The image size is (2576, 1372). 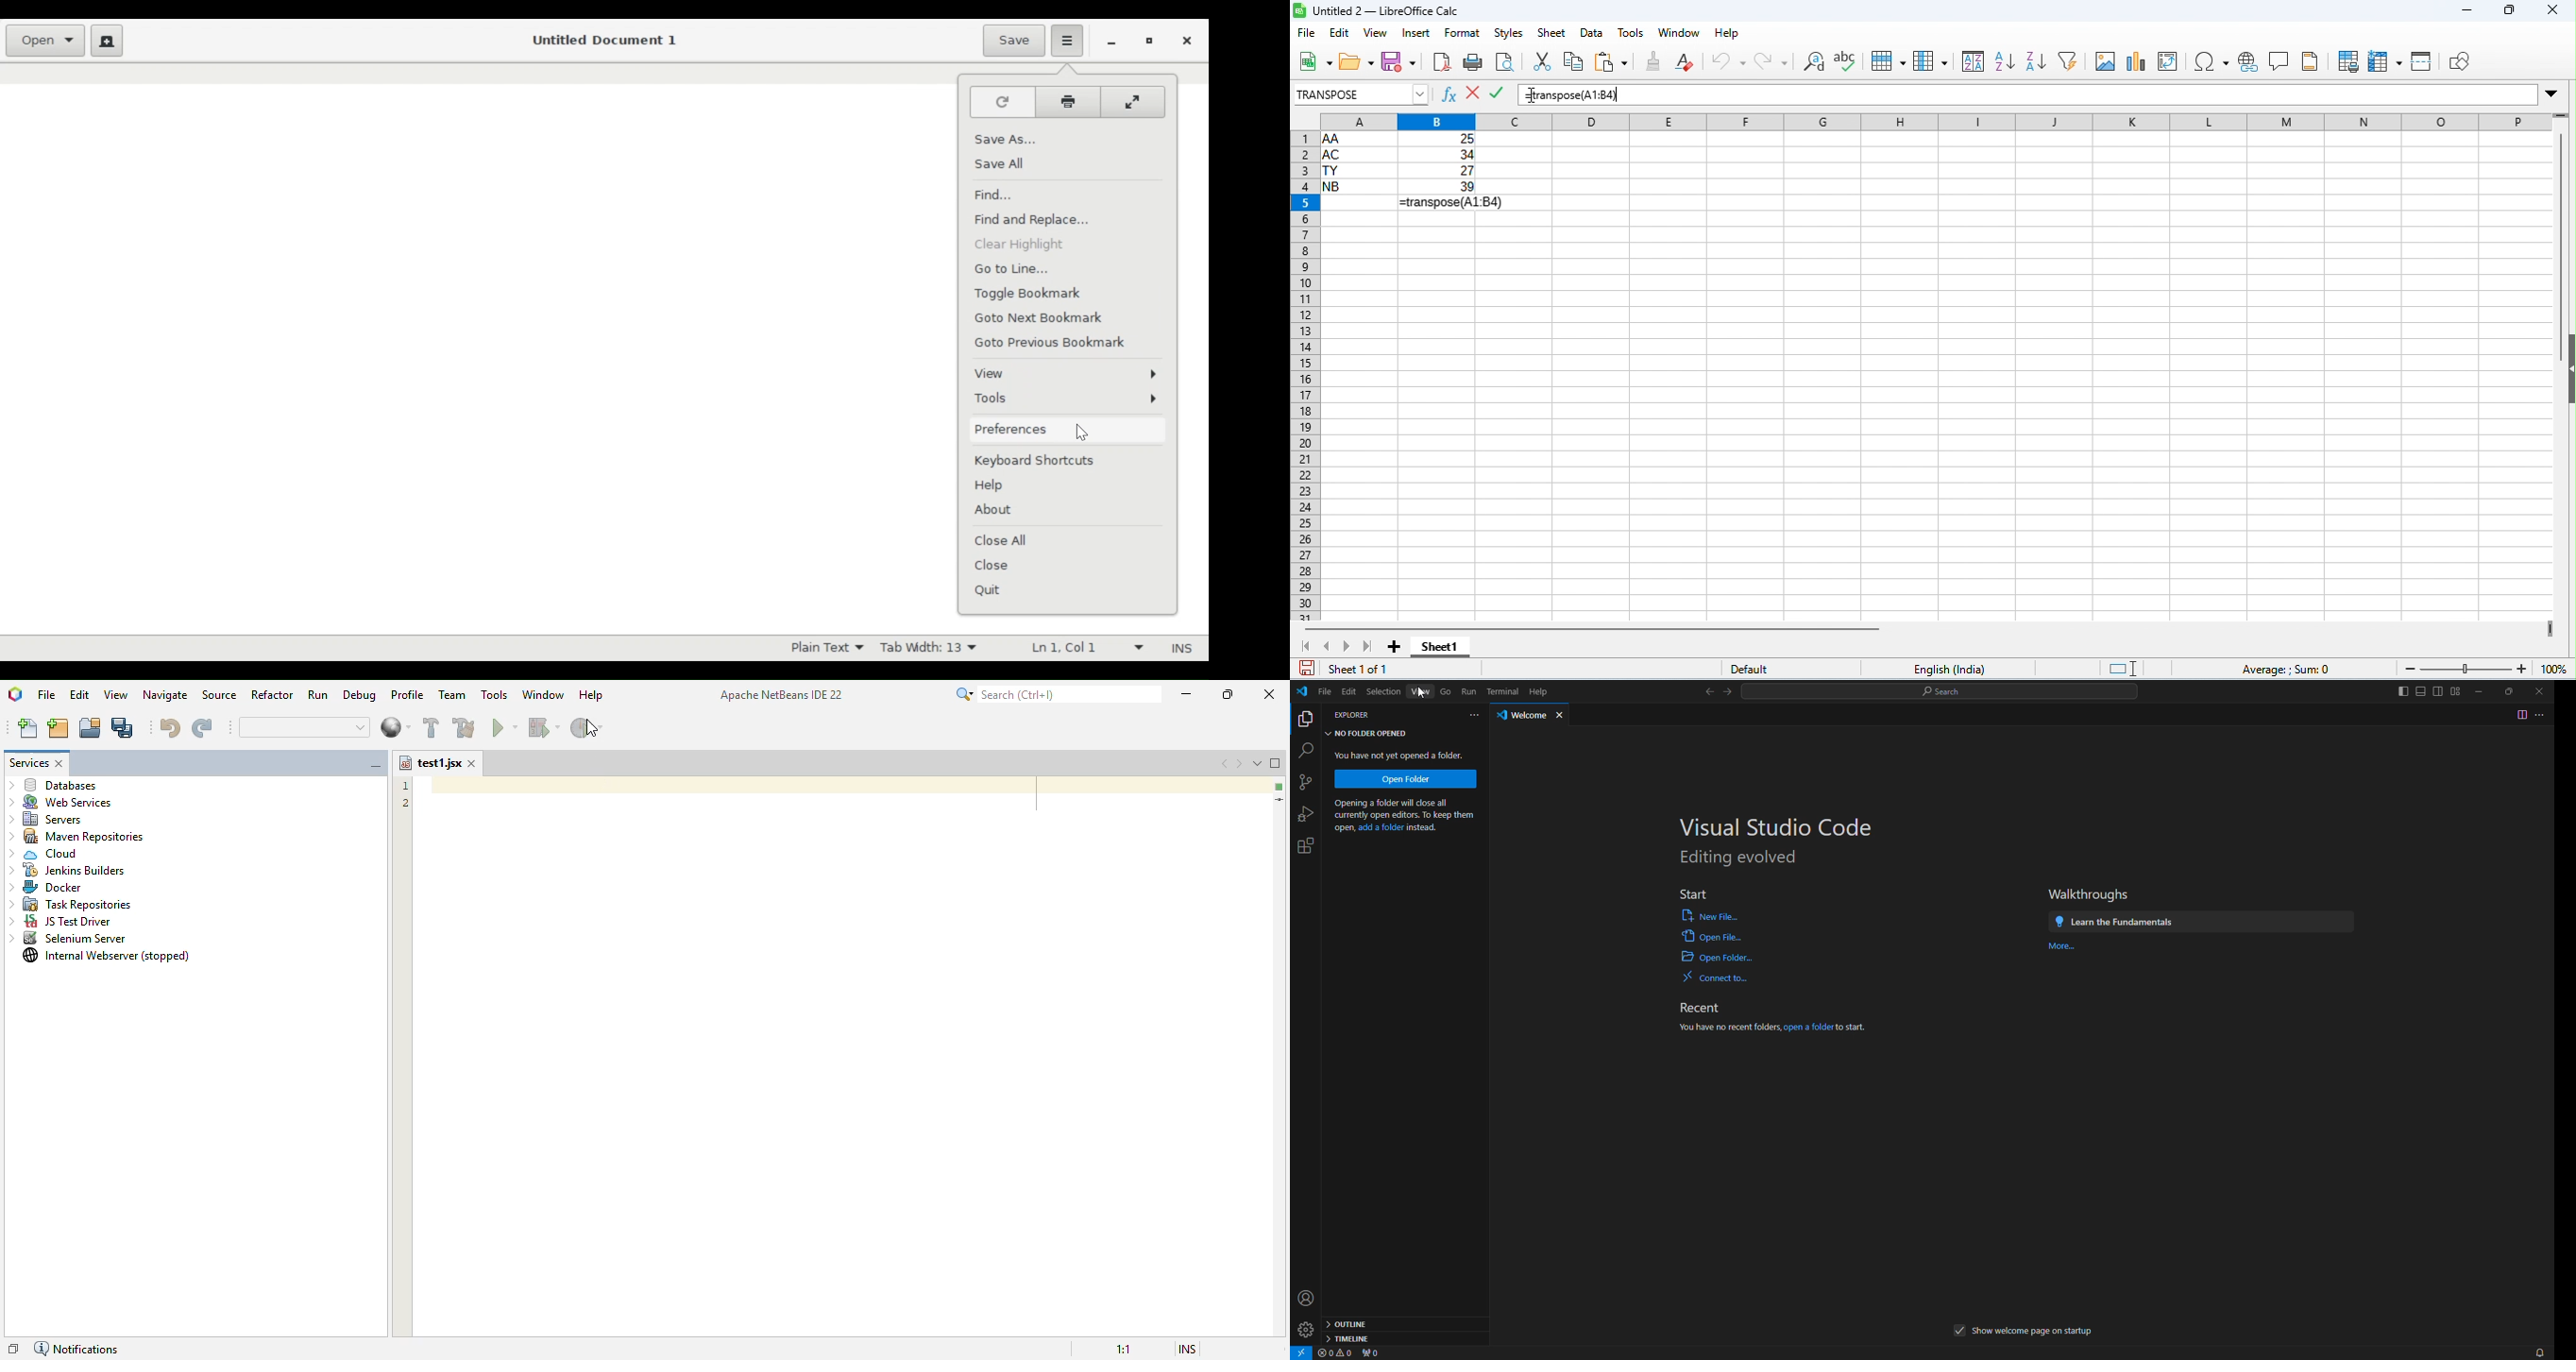 I want to click on minimize, so click(x=2467, y=11).